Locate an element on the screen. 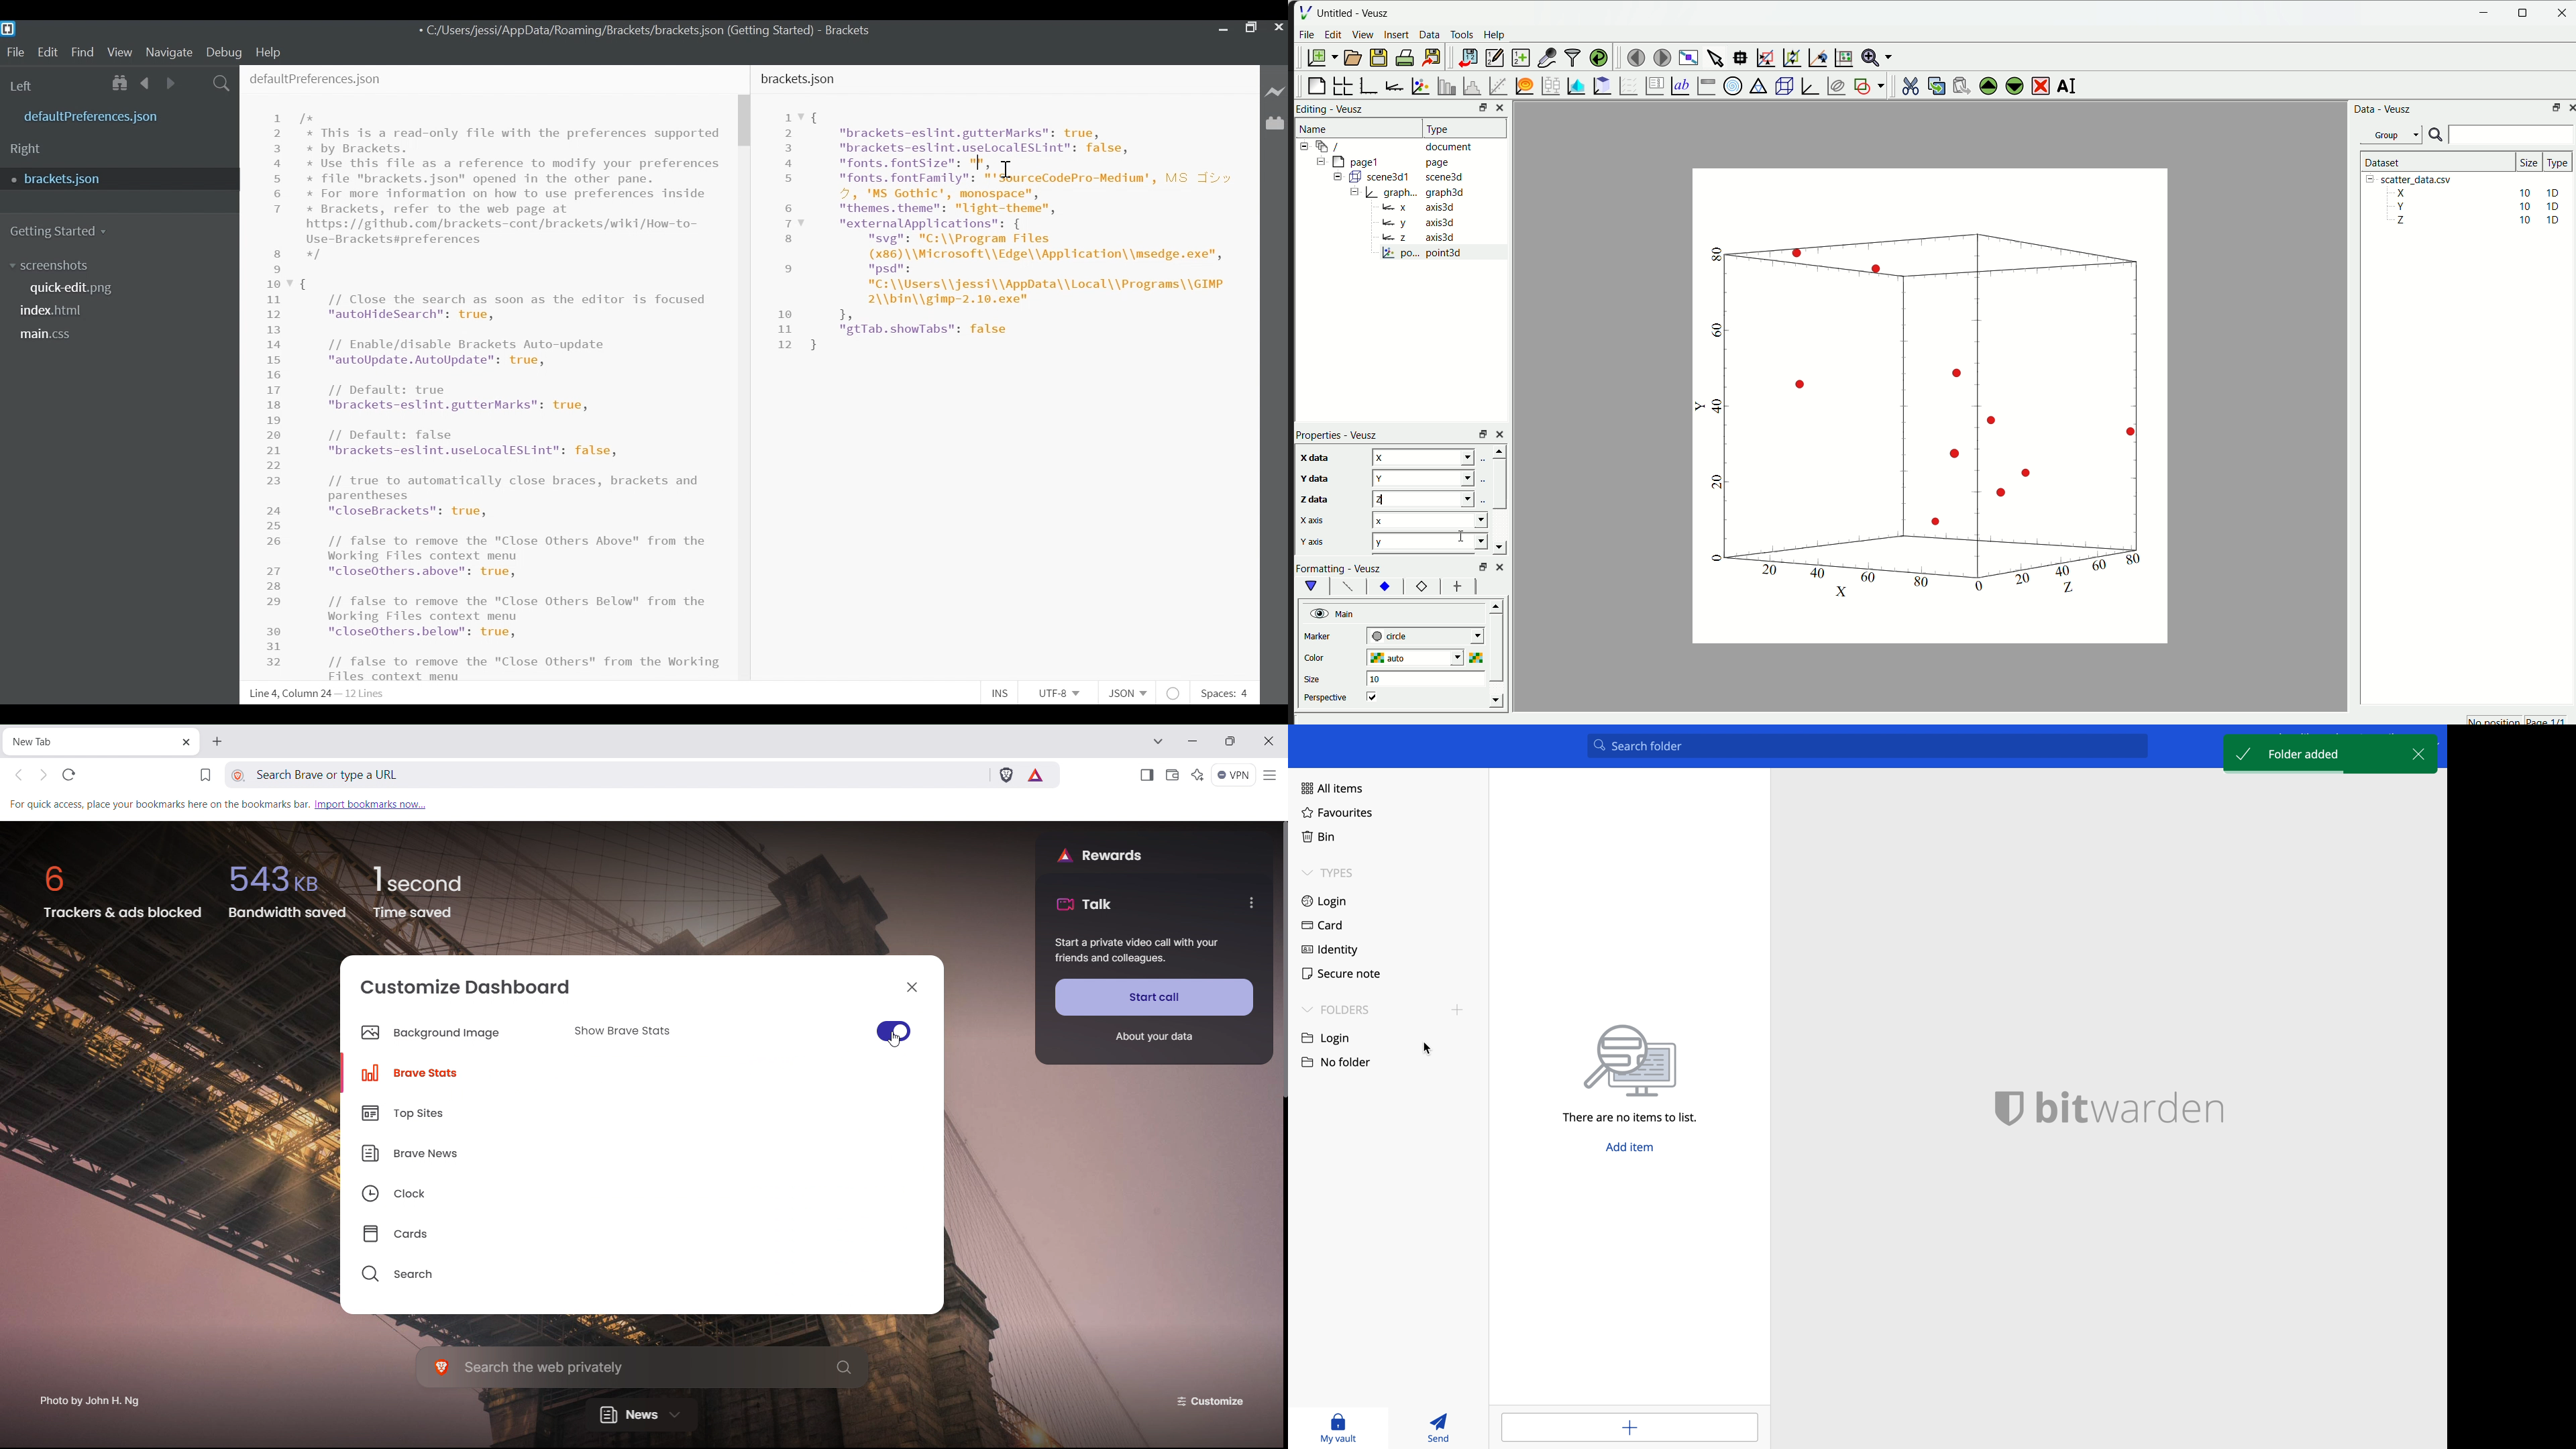 Image resolution: width=2576 pixels, height=1456 pixels. Start a private call with your friends and colleagues. is located at coordinates (1137, 951).